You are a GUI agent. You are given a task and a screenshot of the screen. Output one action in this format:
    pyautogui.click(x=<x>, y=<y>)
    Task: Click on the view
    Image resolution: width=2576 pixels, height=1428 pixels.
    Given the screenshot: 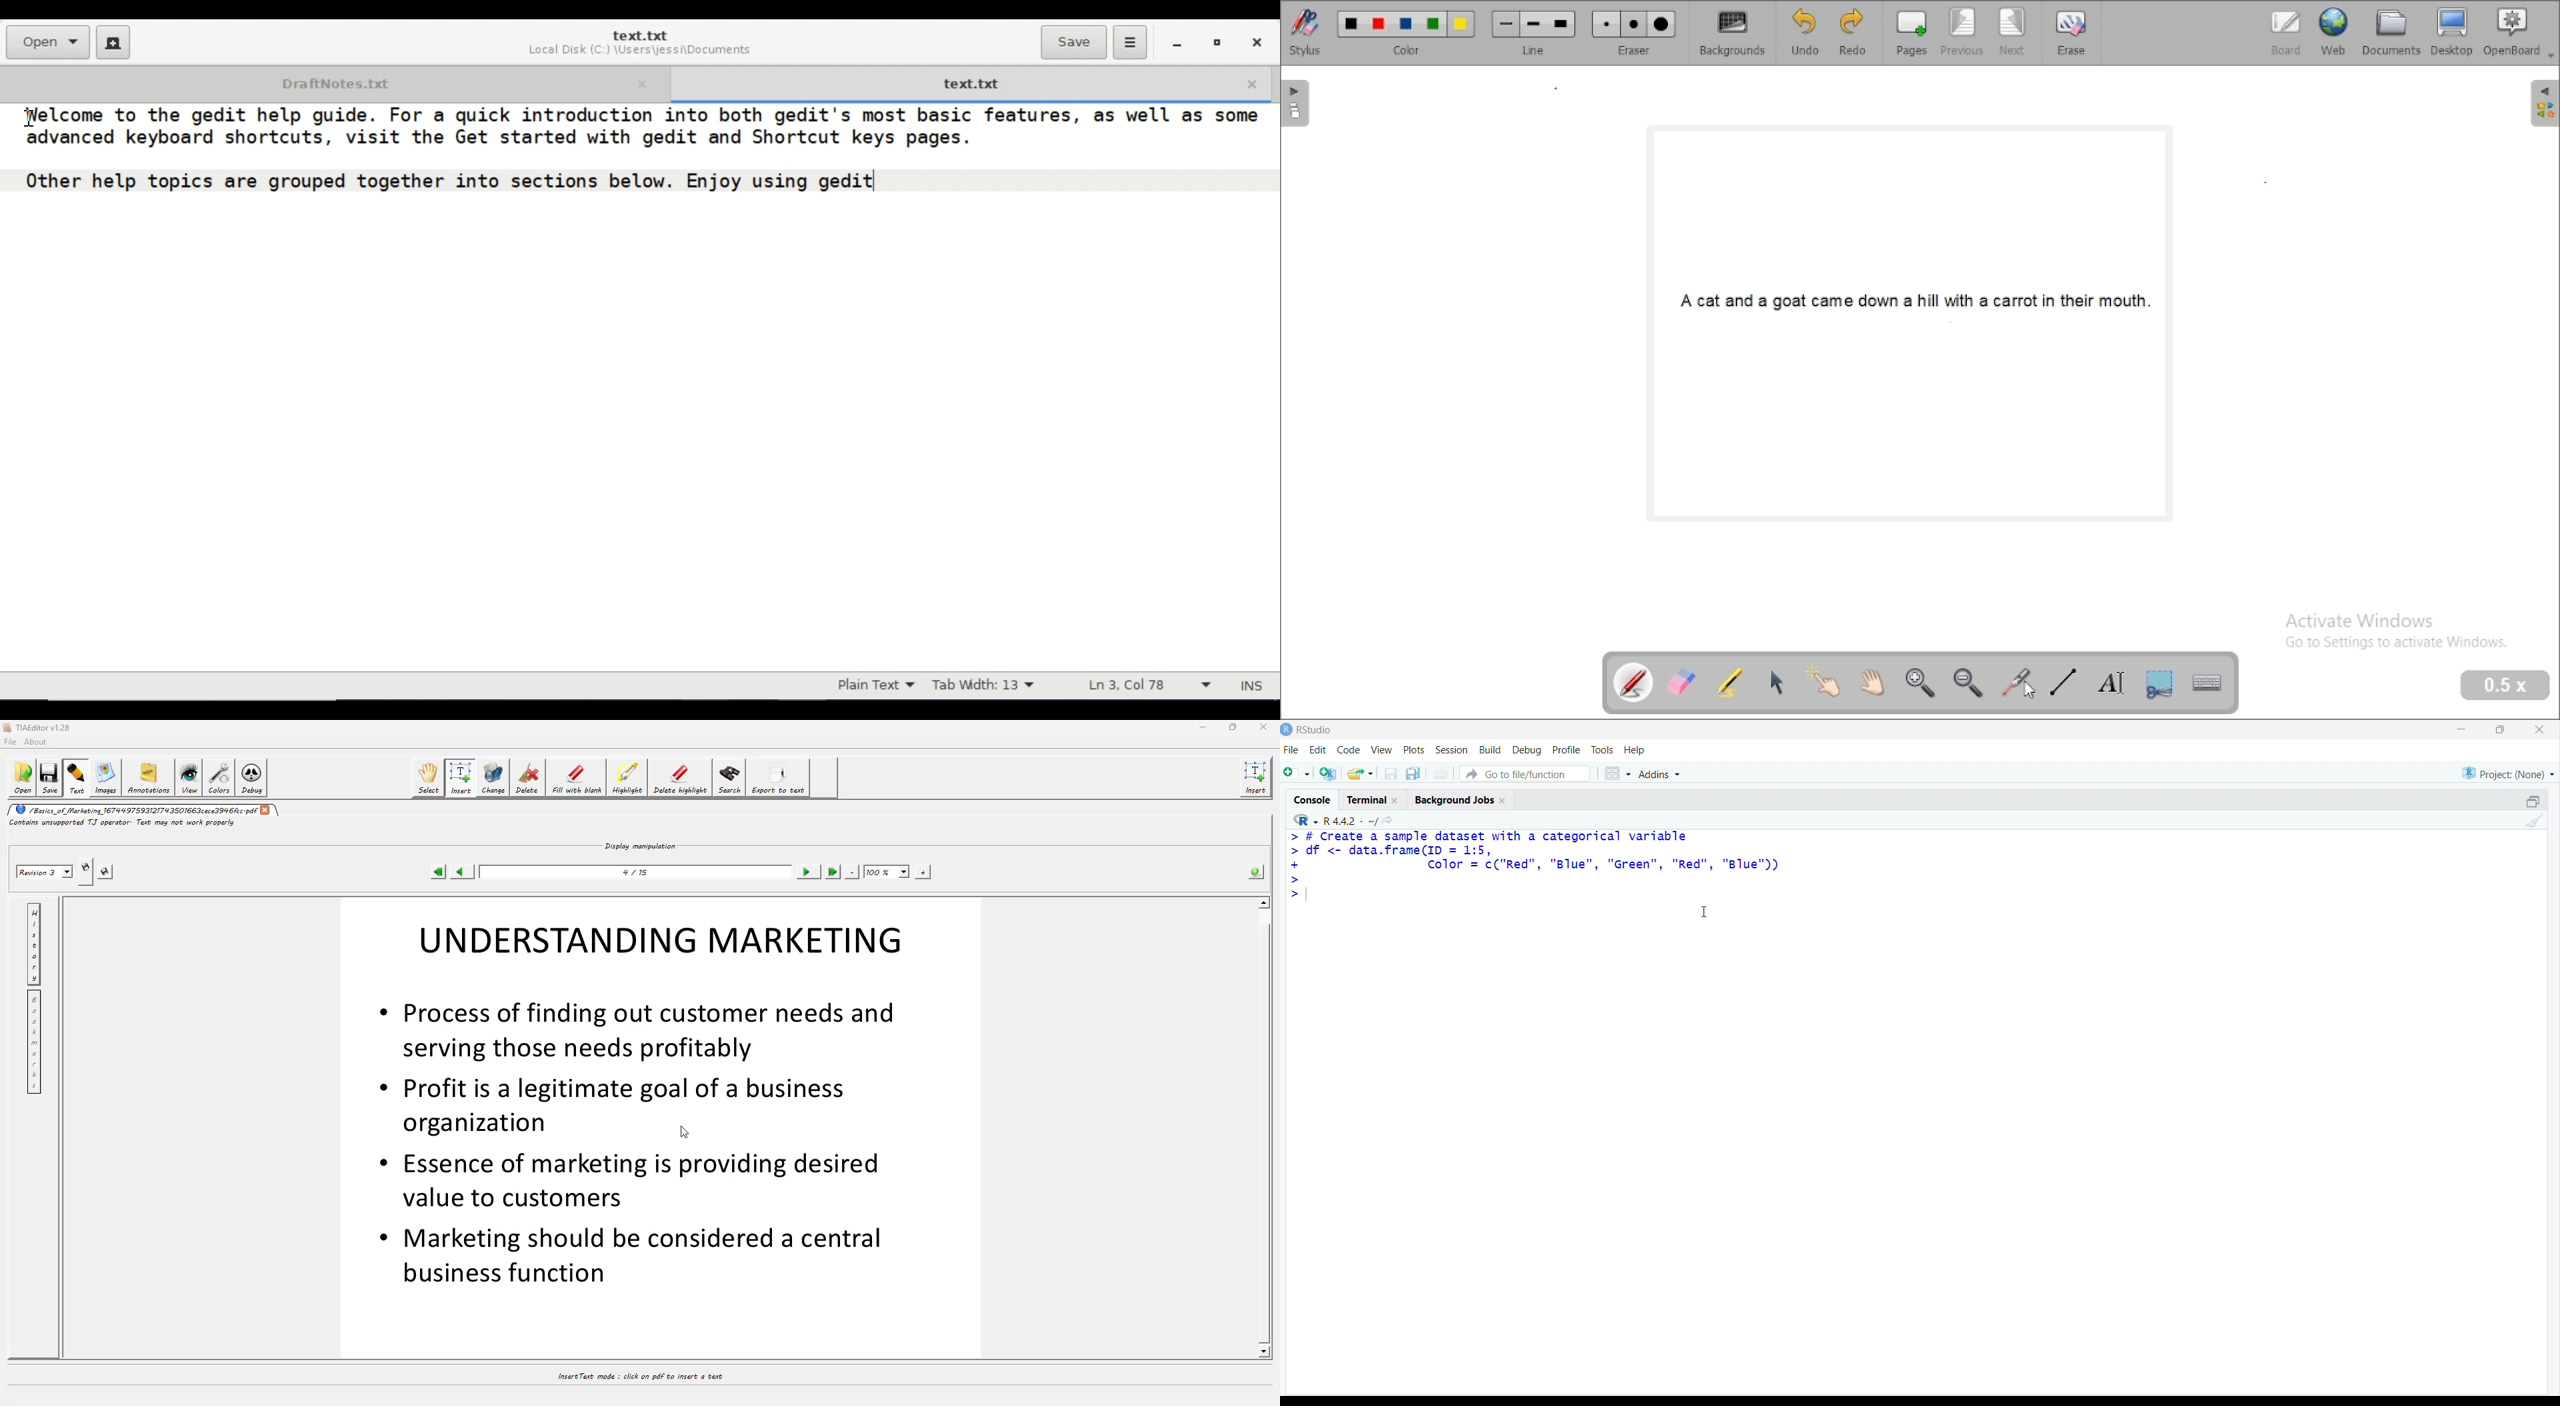 What is the action you would take?
    pyautogui.click(x=1383, y=749)
    